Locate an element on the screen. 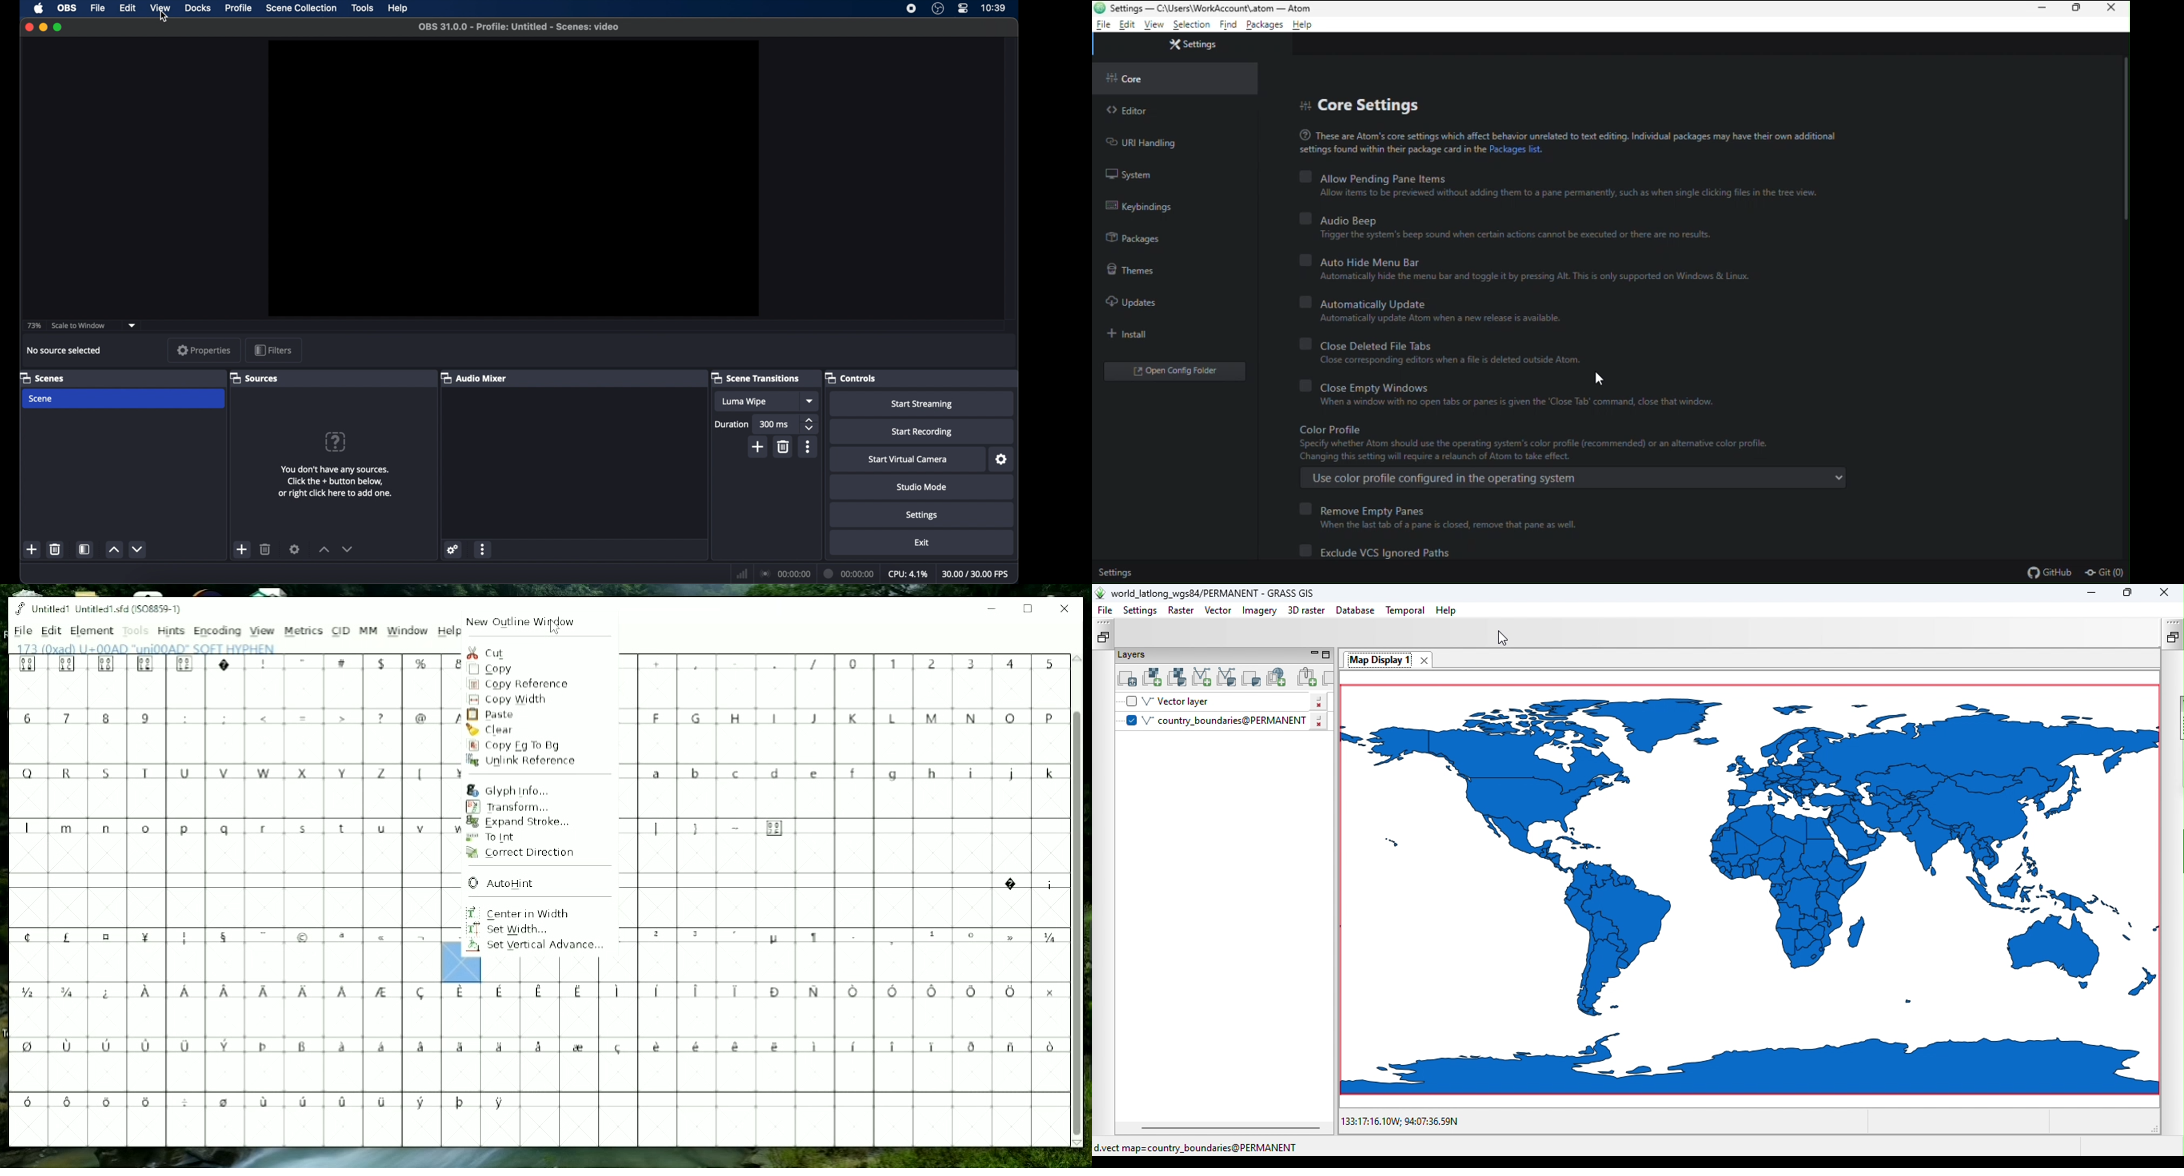 The image size is (2184, 1176). editor is located at coordinates (1134, 111).